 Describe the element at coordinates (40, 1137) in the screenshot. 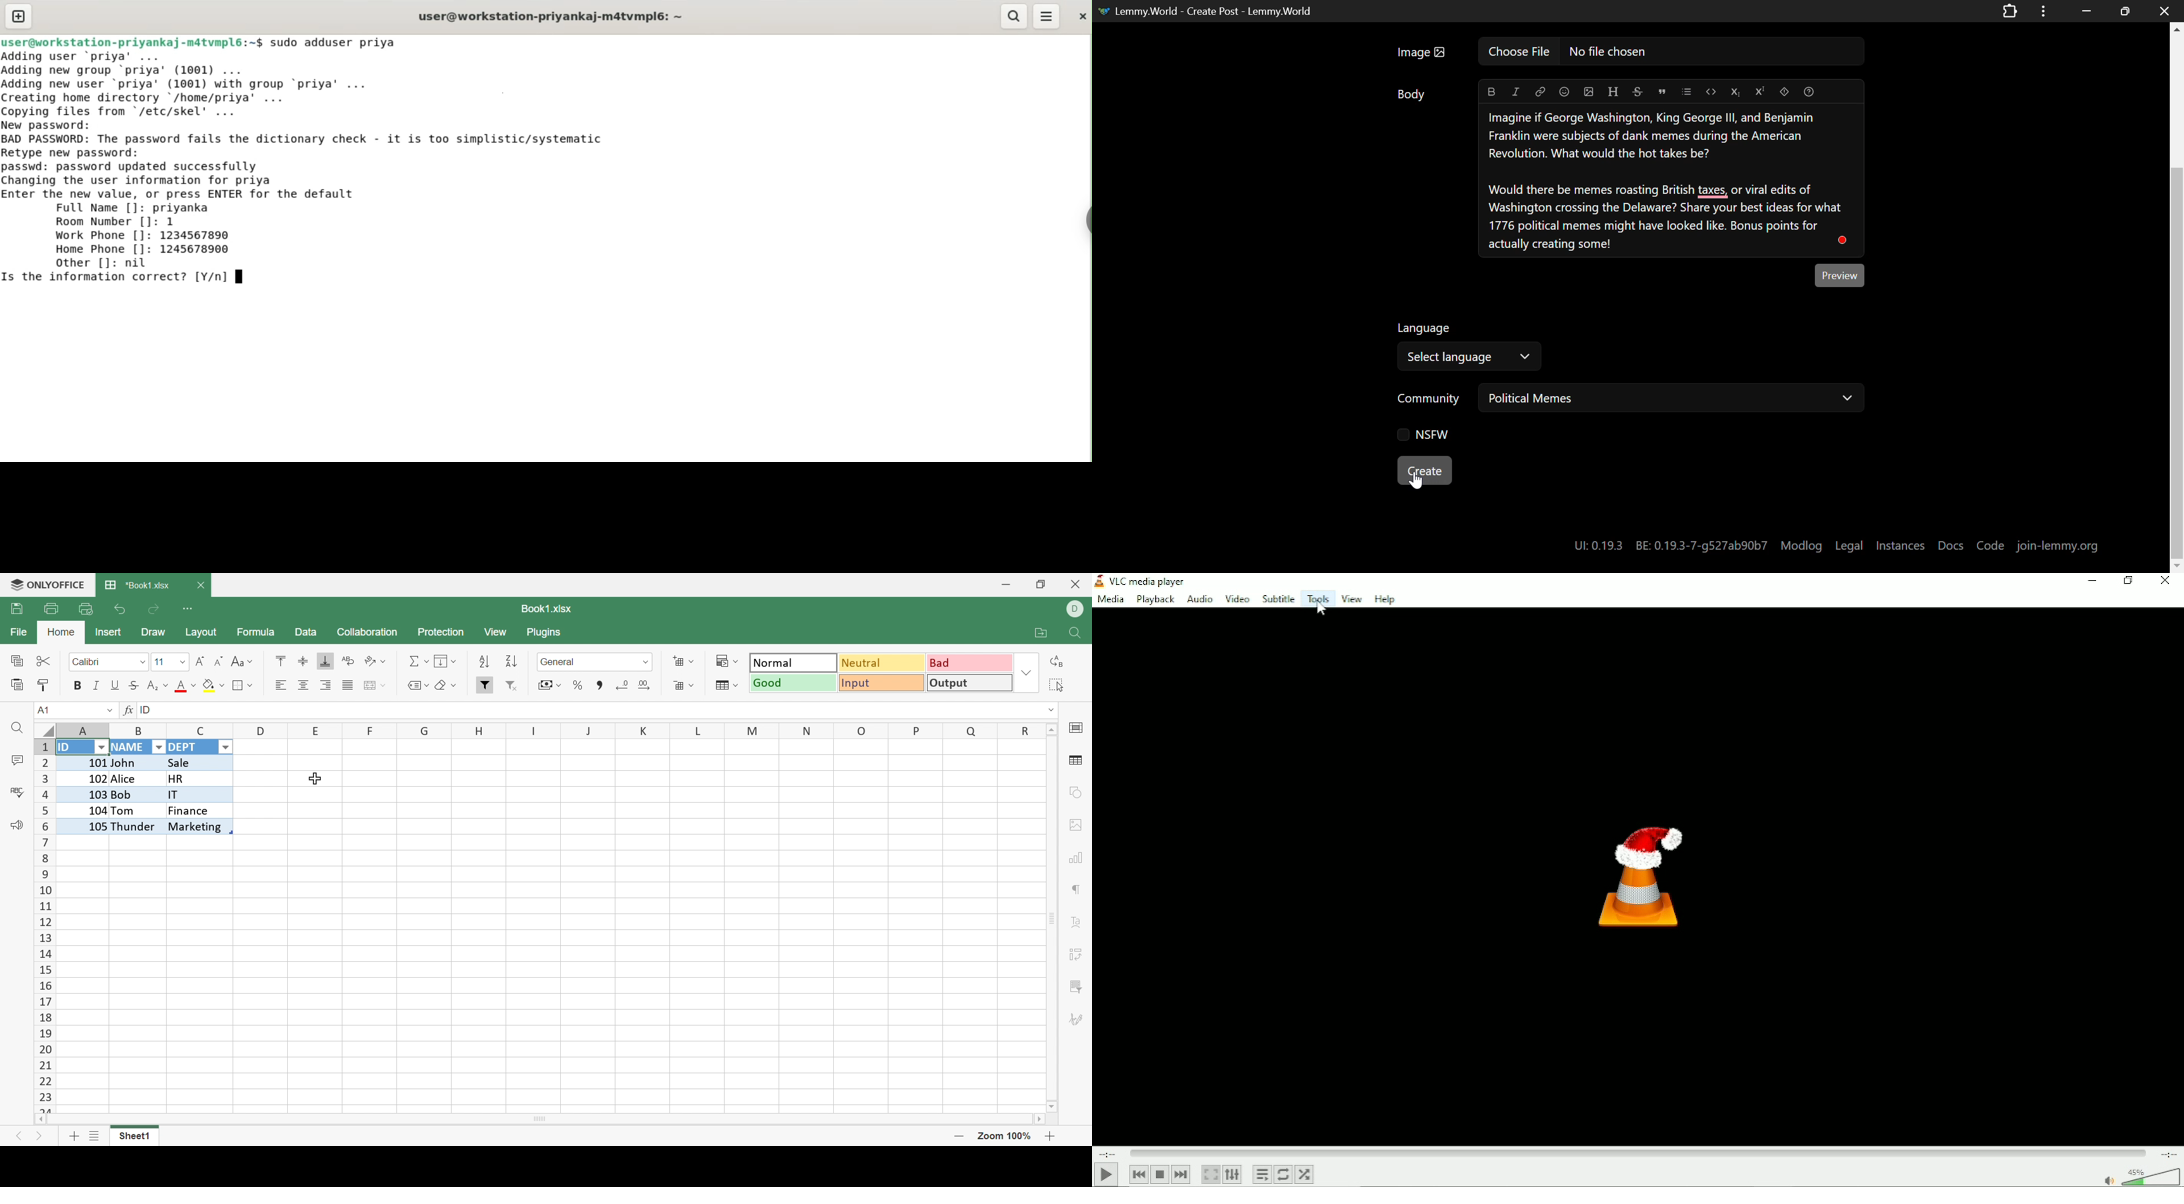

I see `Next` at that location.